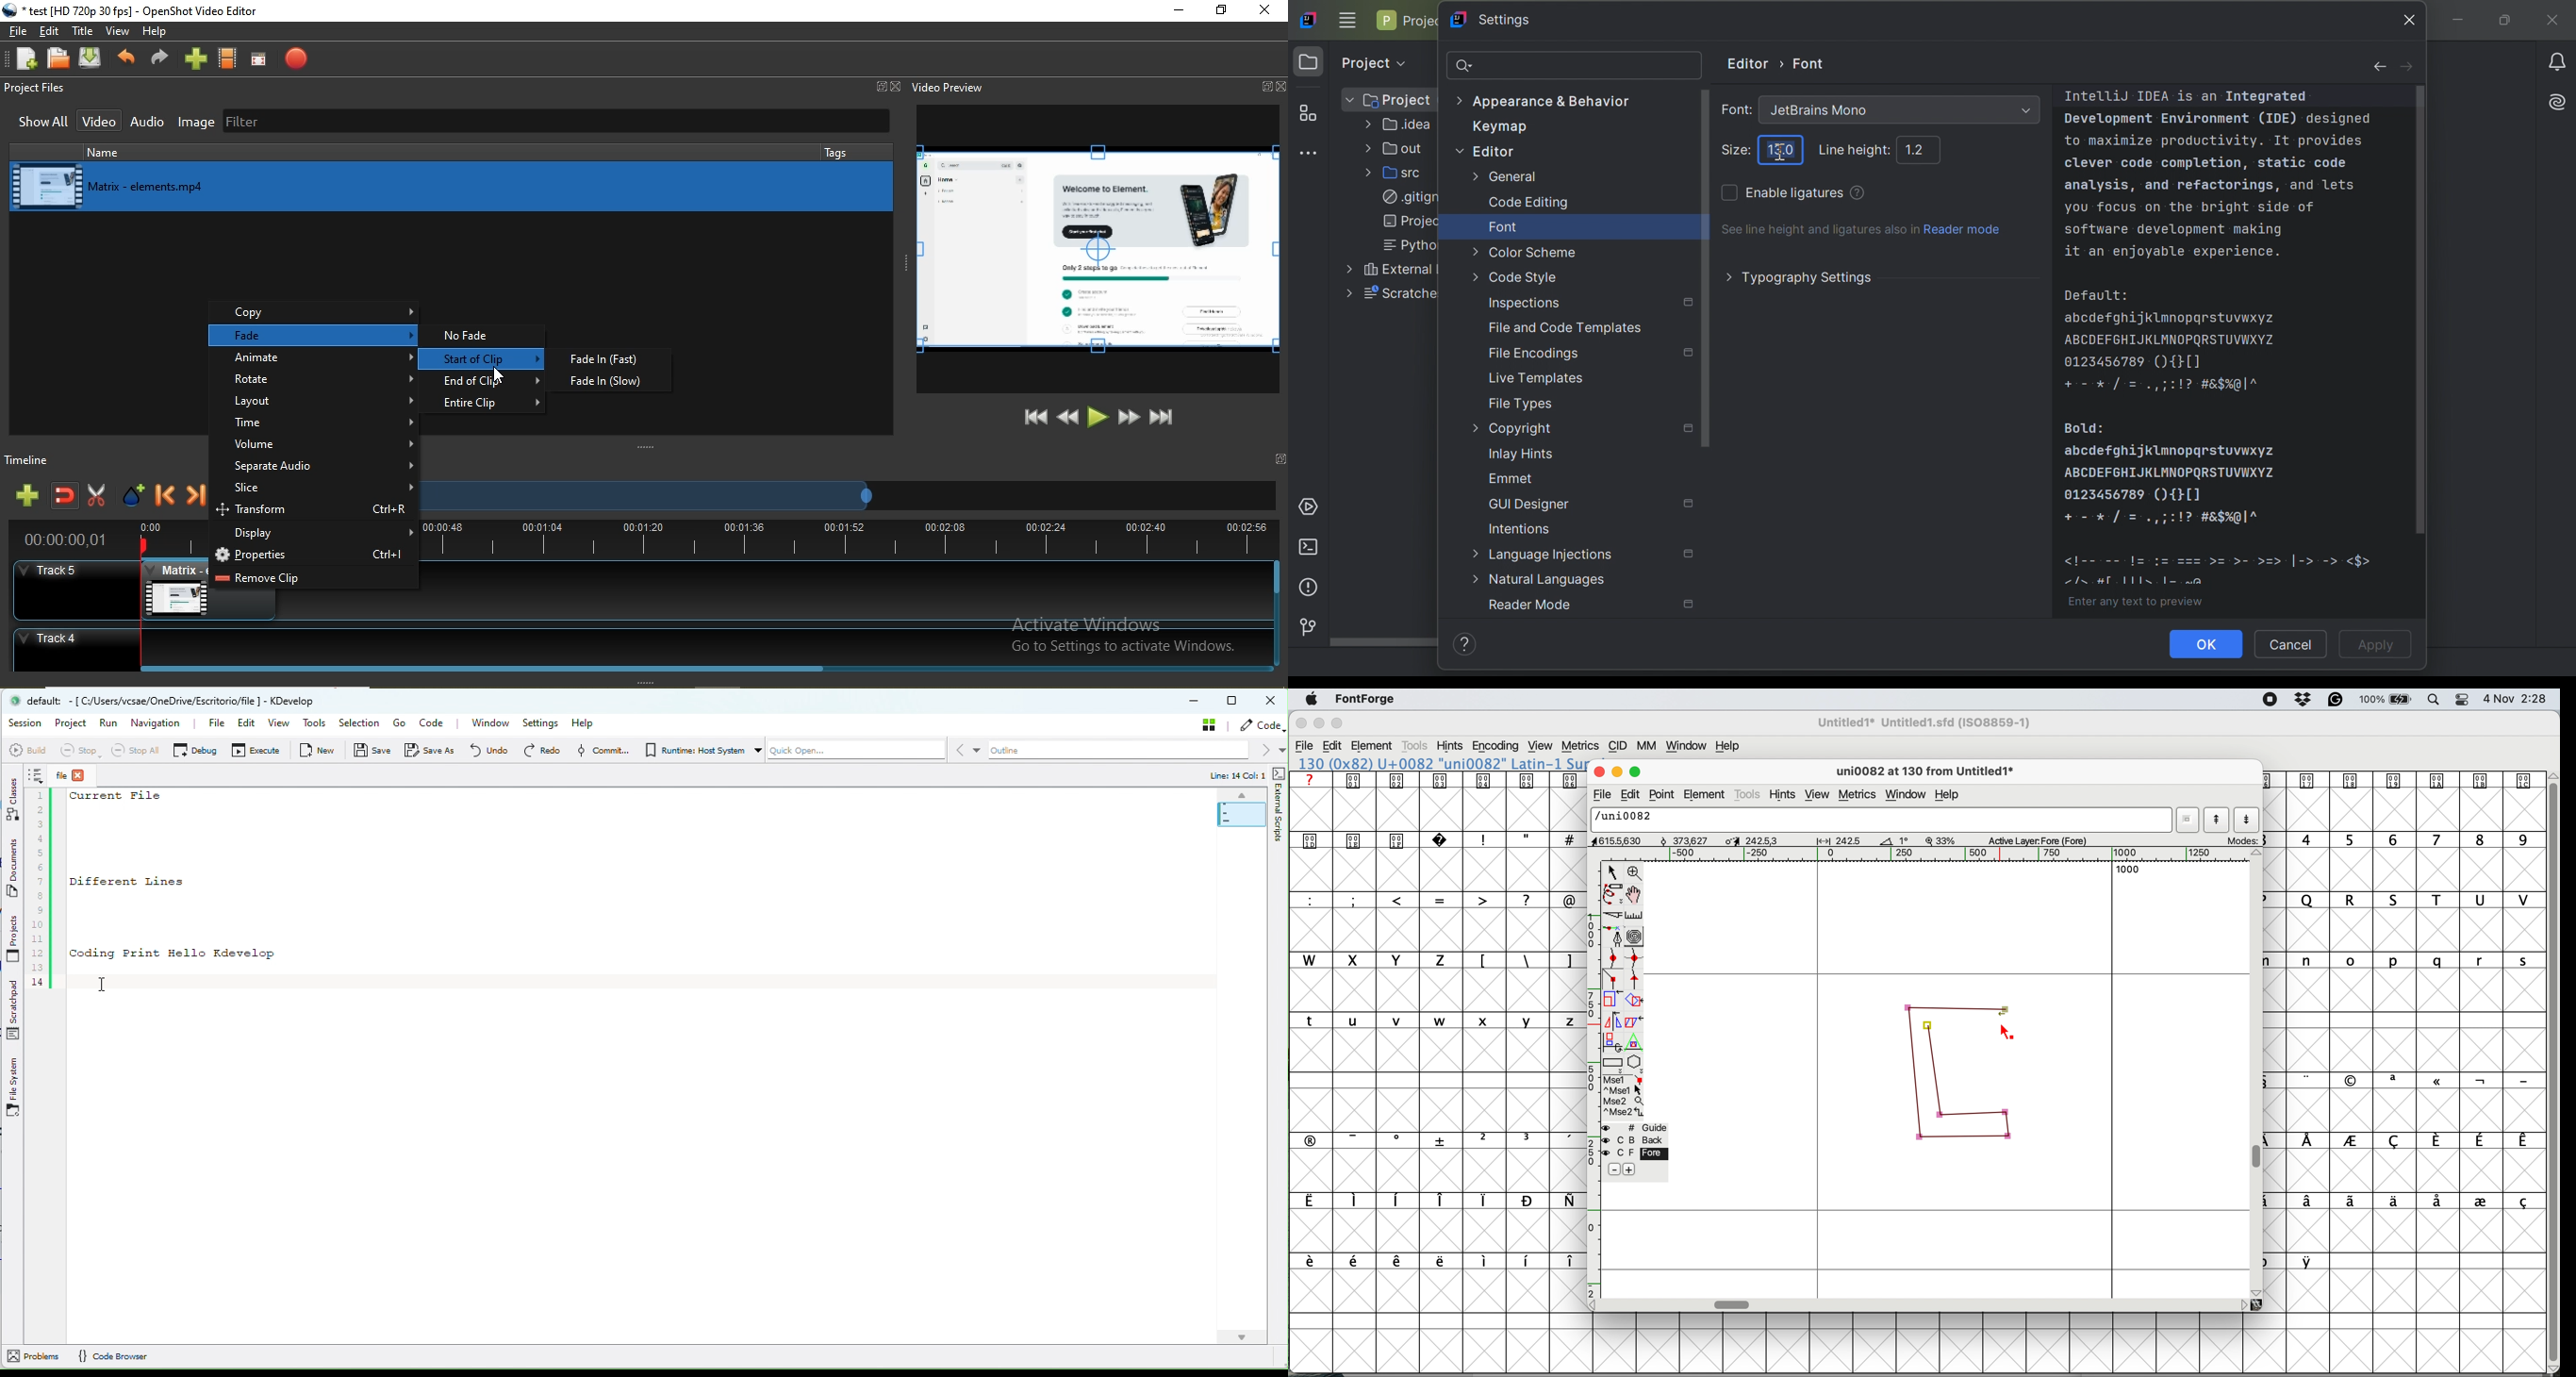 The image size is (2576, 1400). Describe the element at coordinates (1305, 746) in the screenshot. I see `file` at that location.